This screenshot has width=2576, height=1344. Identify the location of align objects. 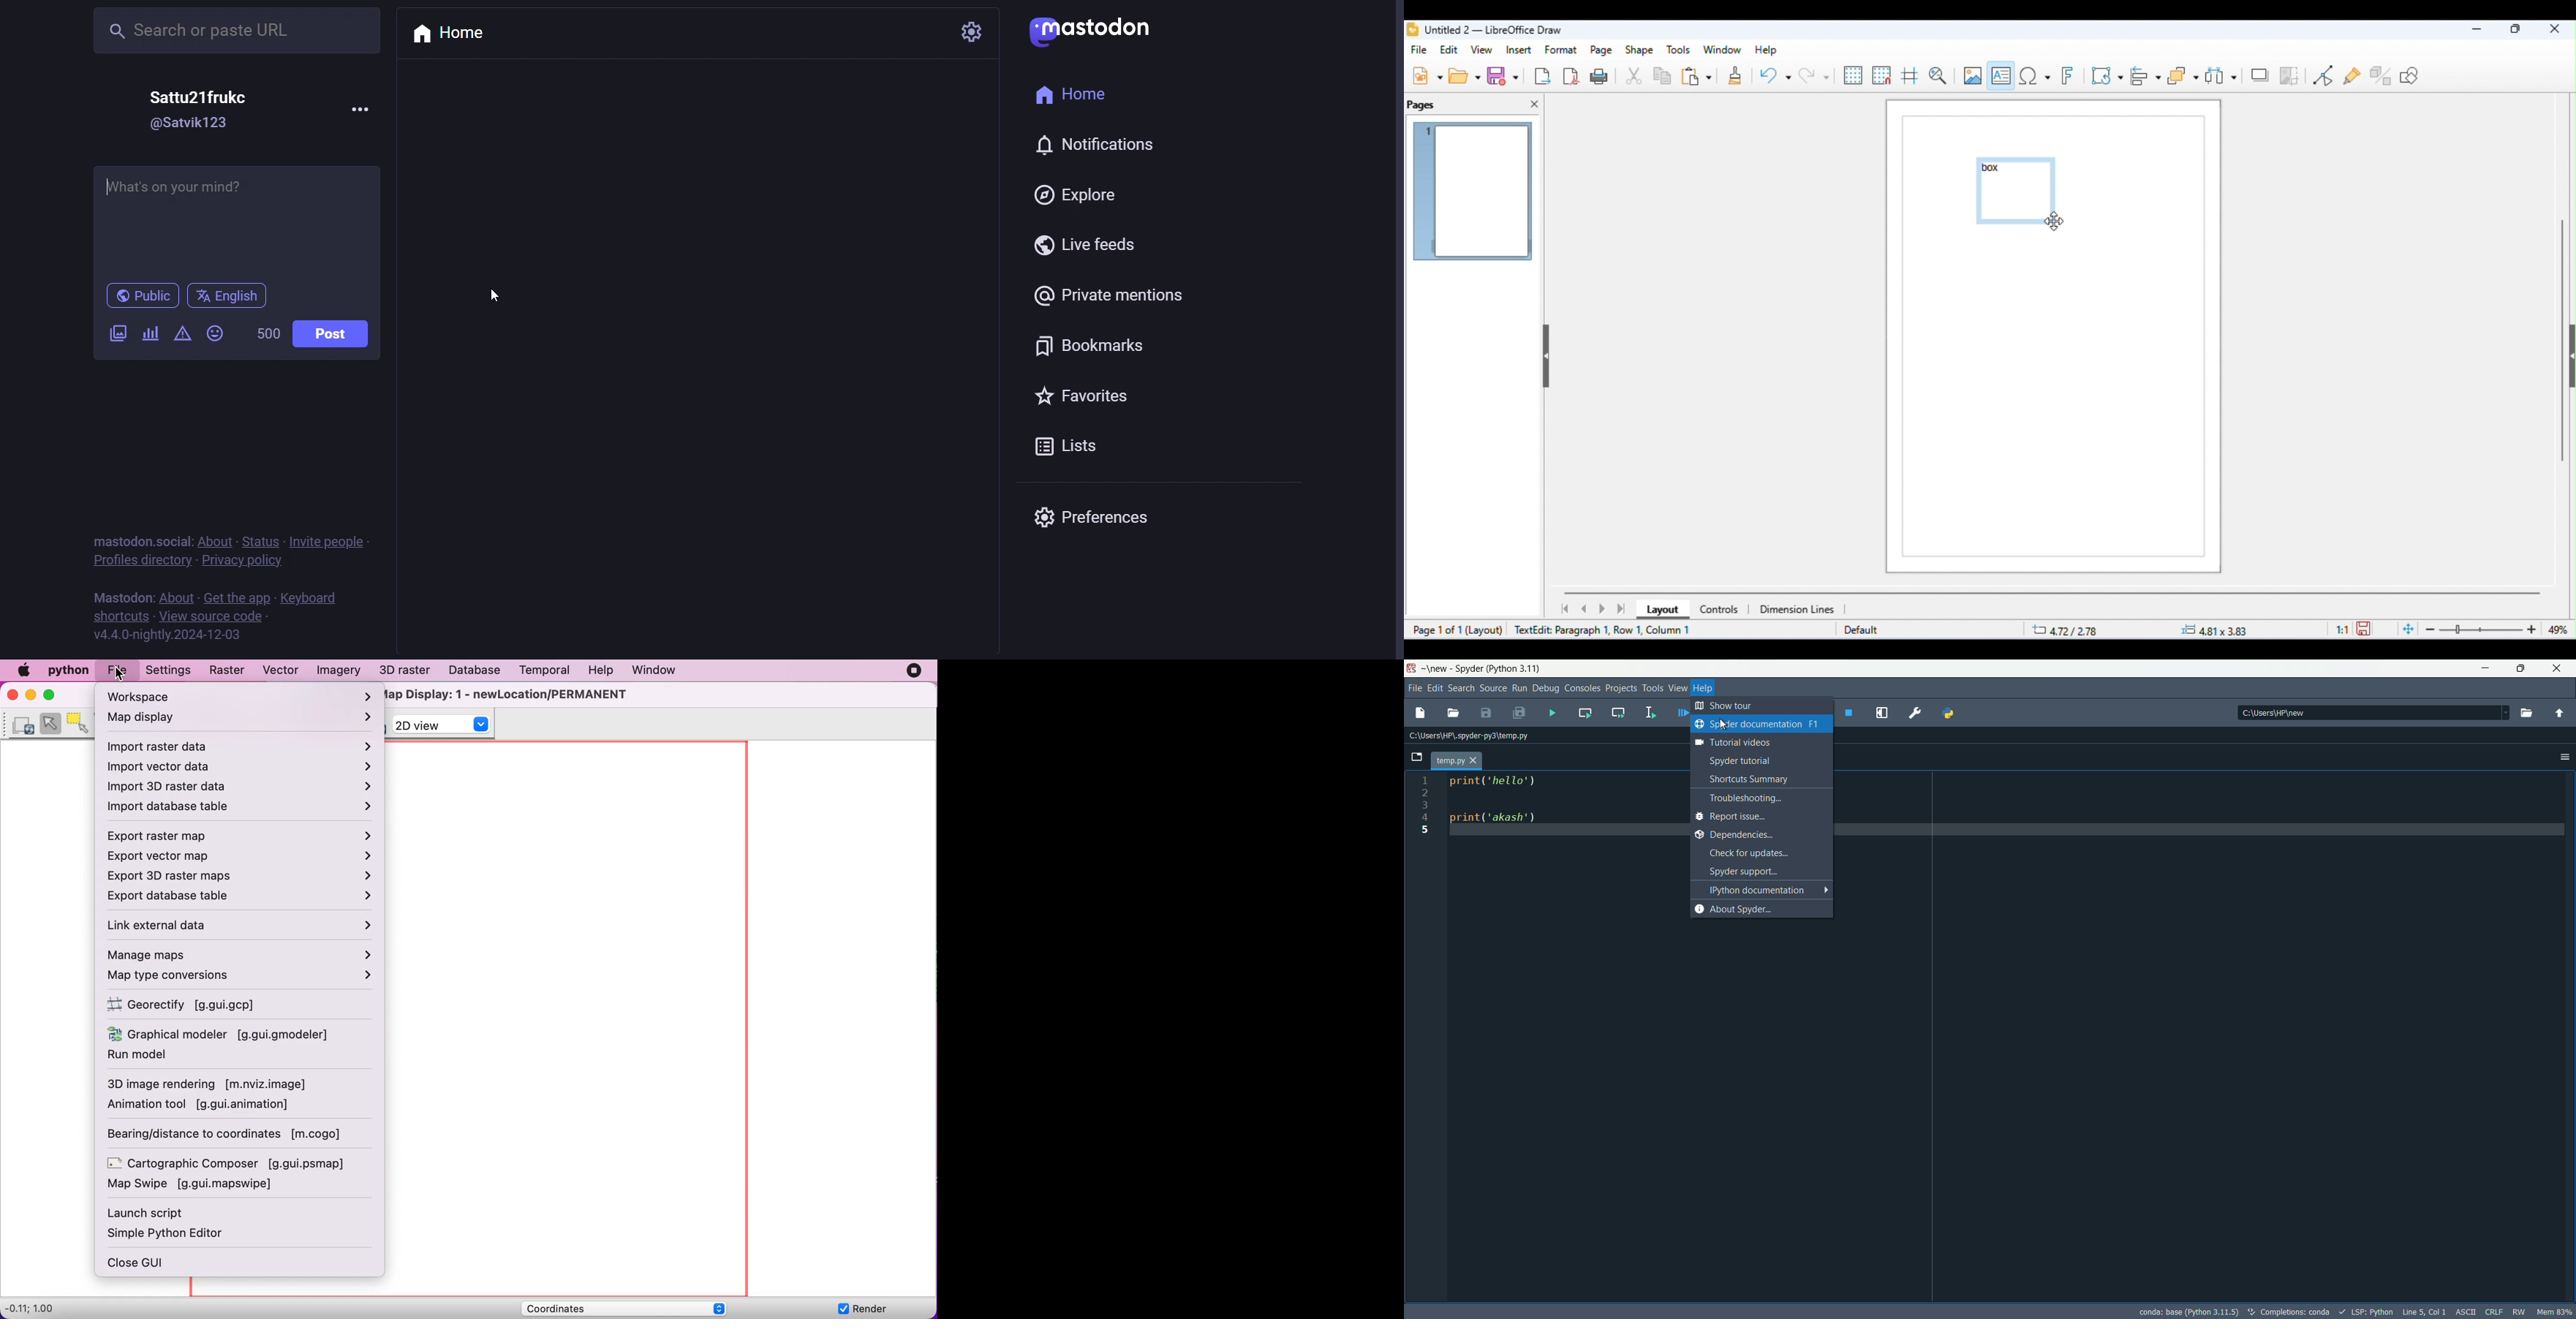
(2147, 76).